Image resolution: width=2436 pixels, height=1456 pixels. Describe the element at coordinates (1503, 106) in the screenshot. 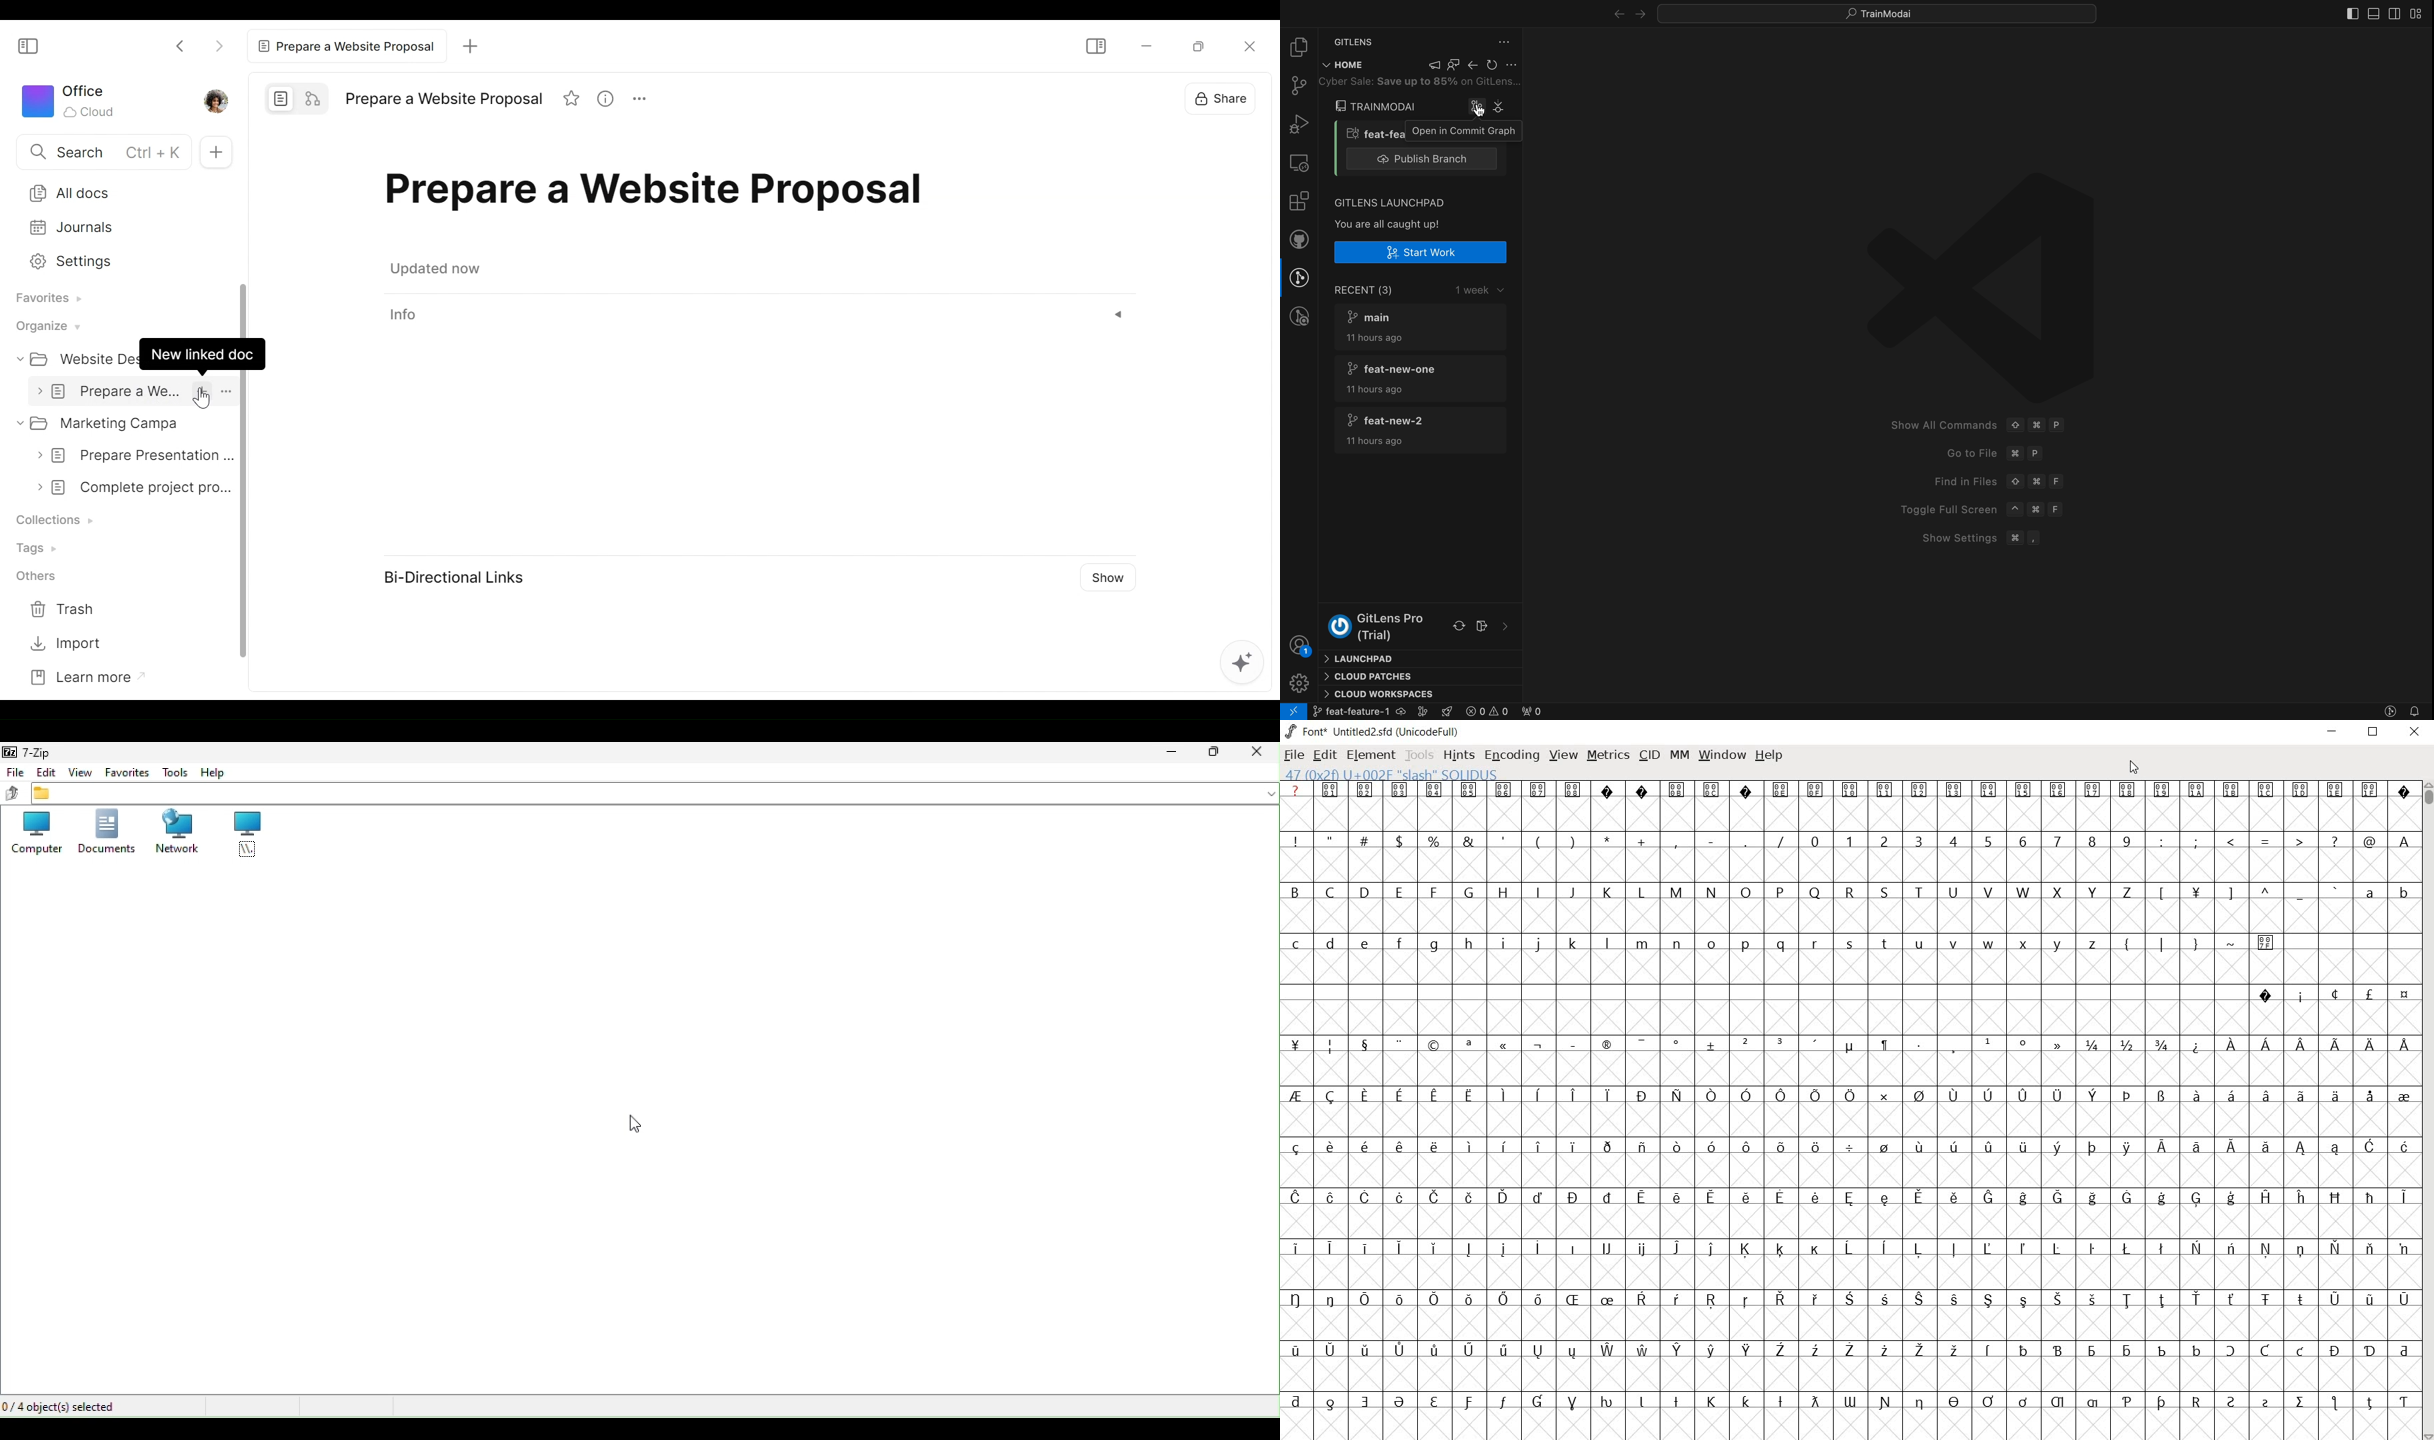

I see `graph` at that location.